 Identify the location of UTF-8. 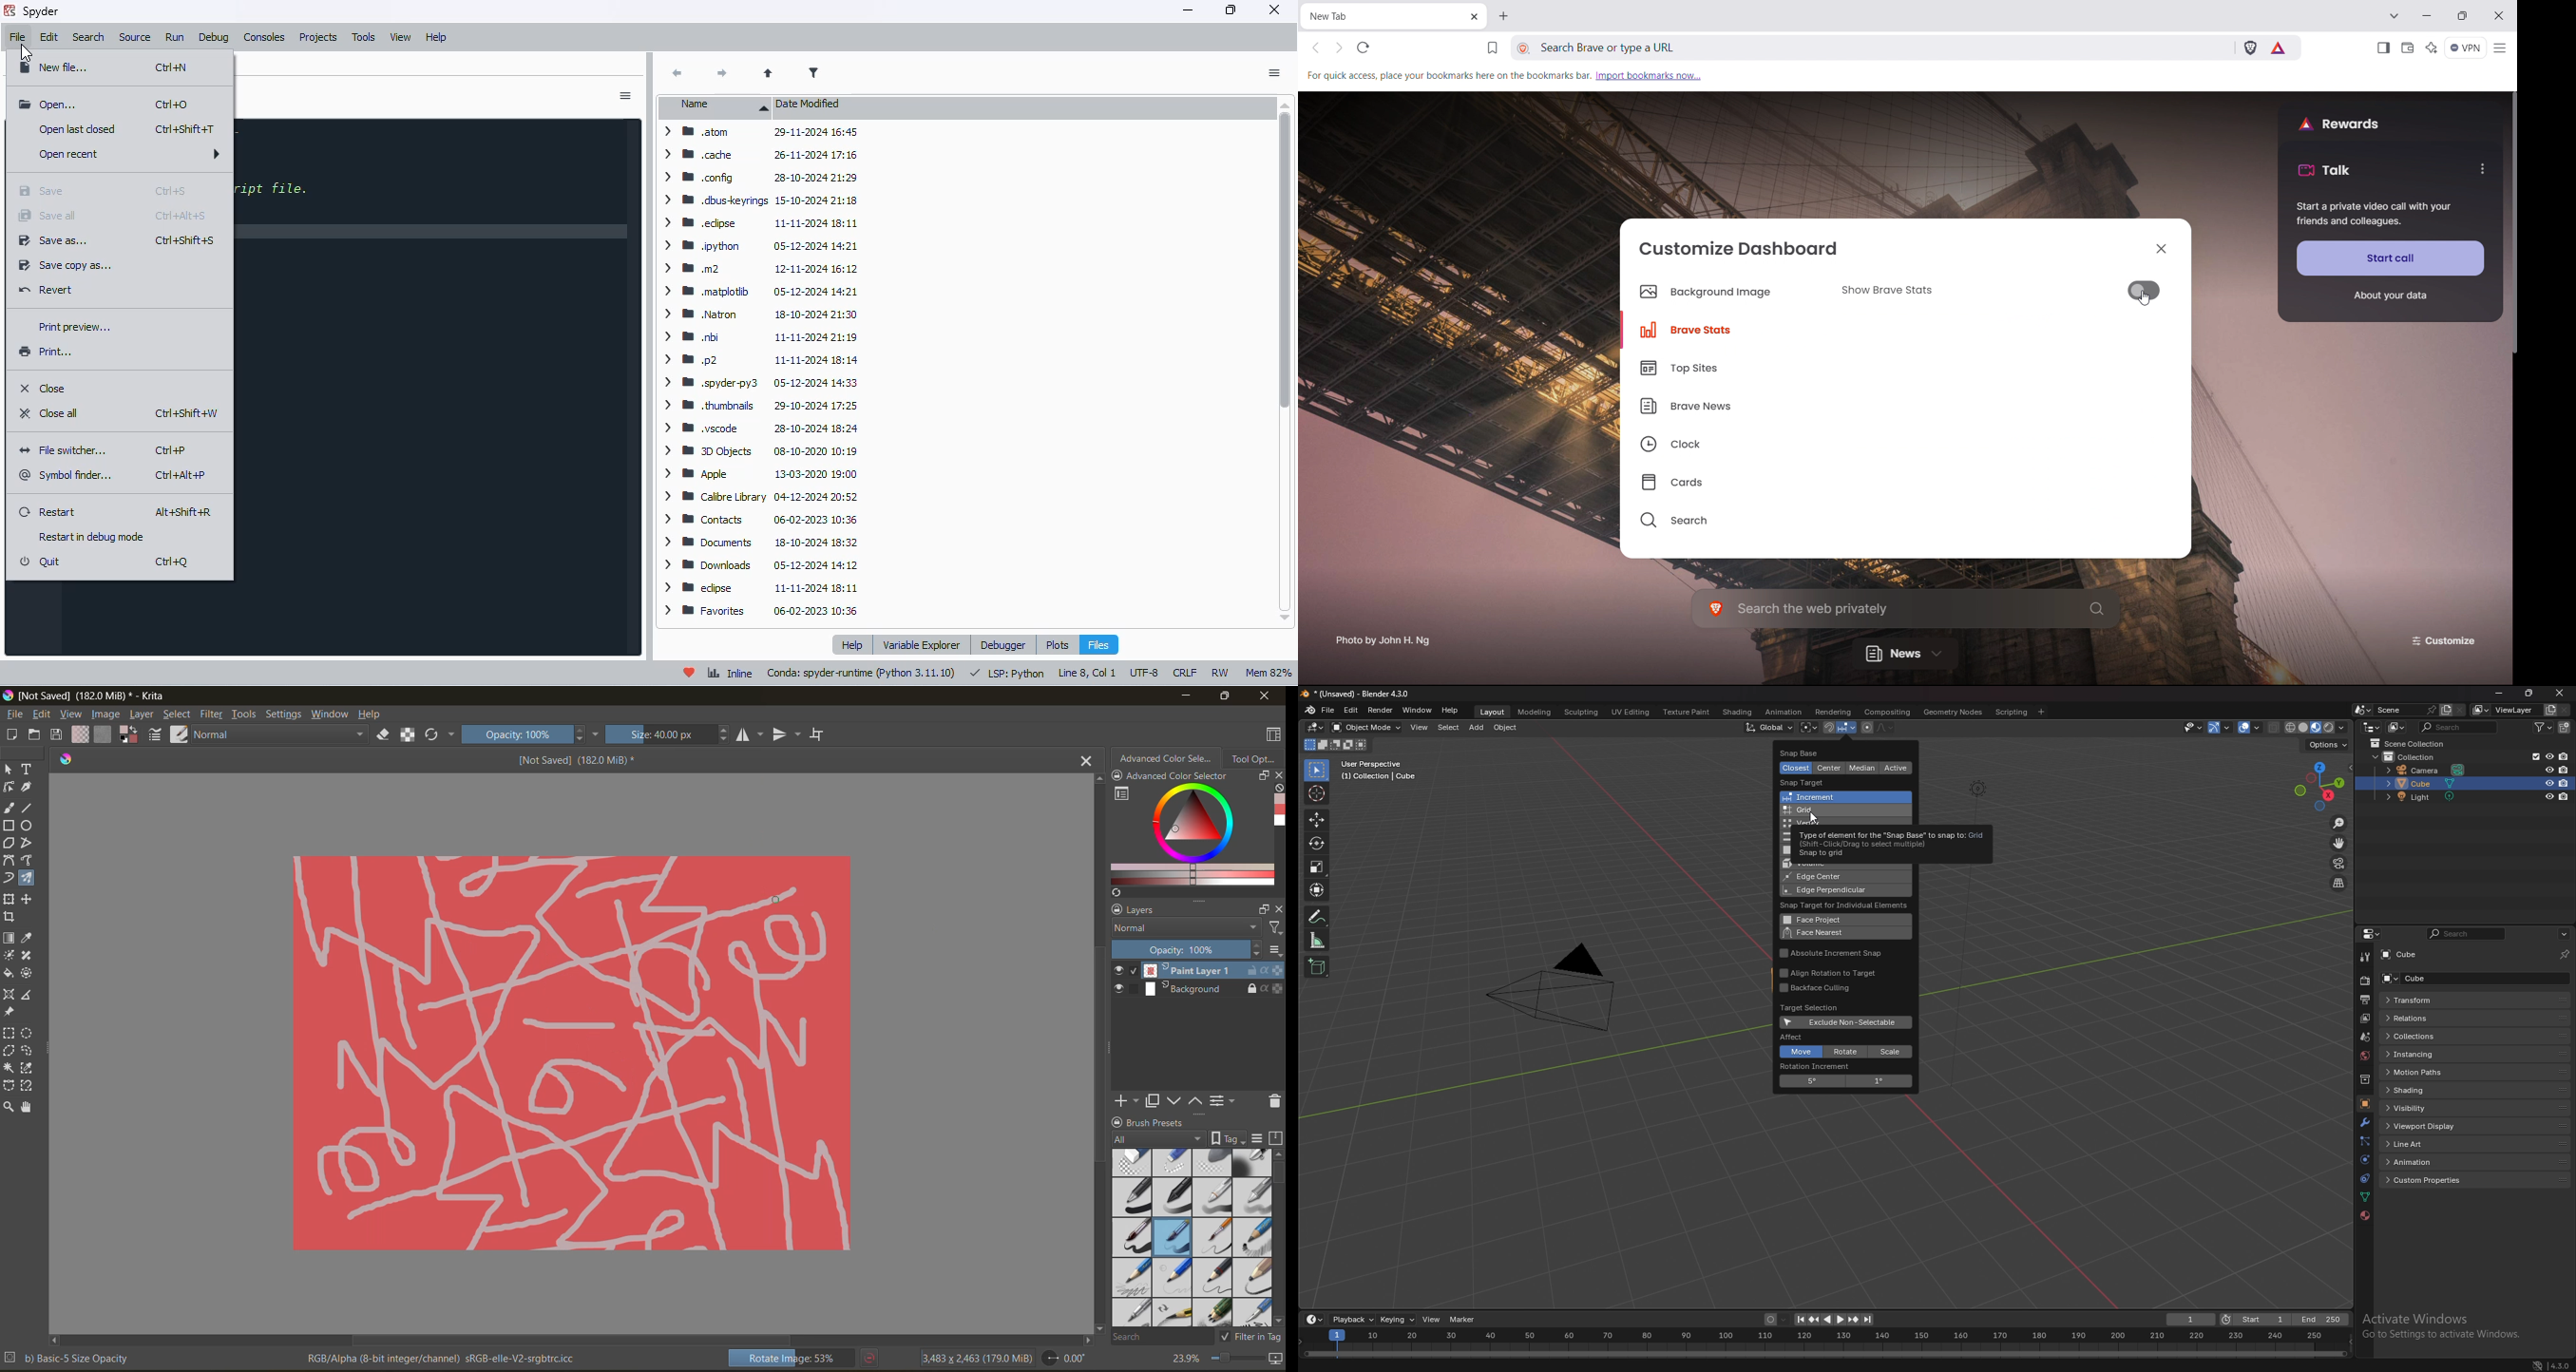
(1145, 674).